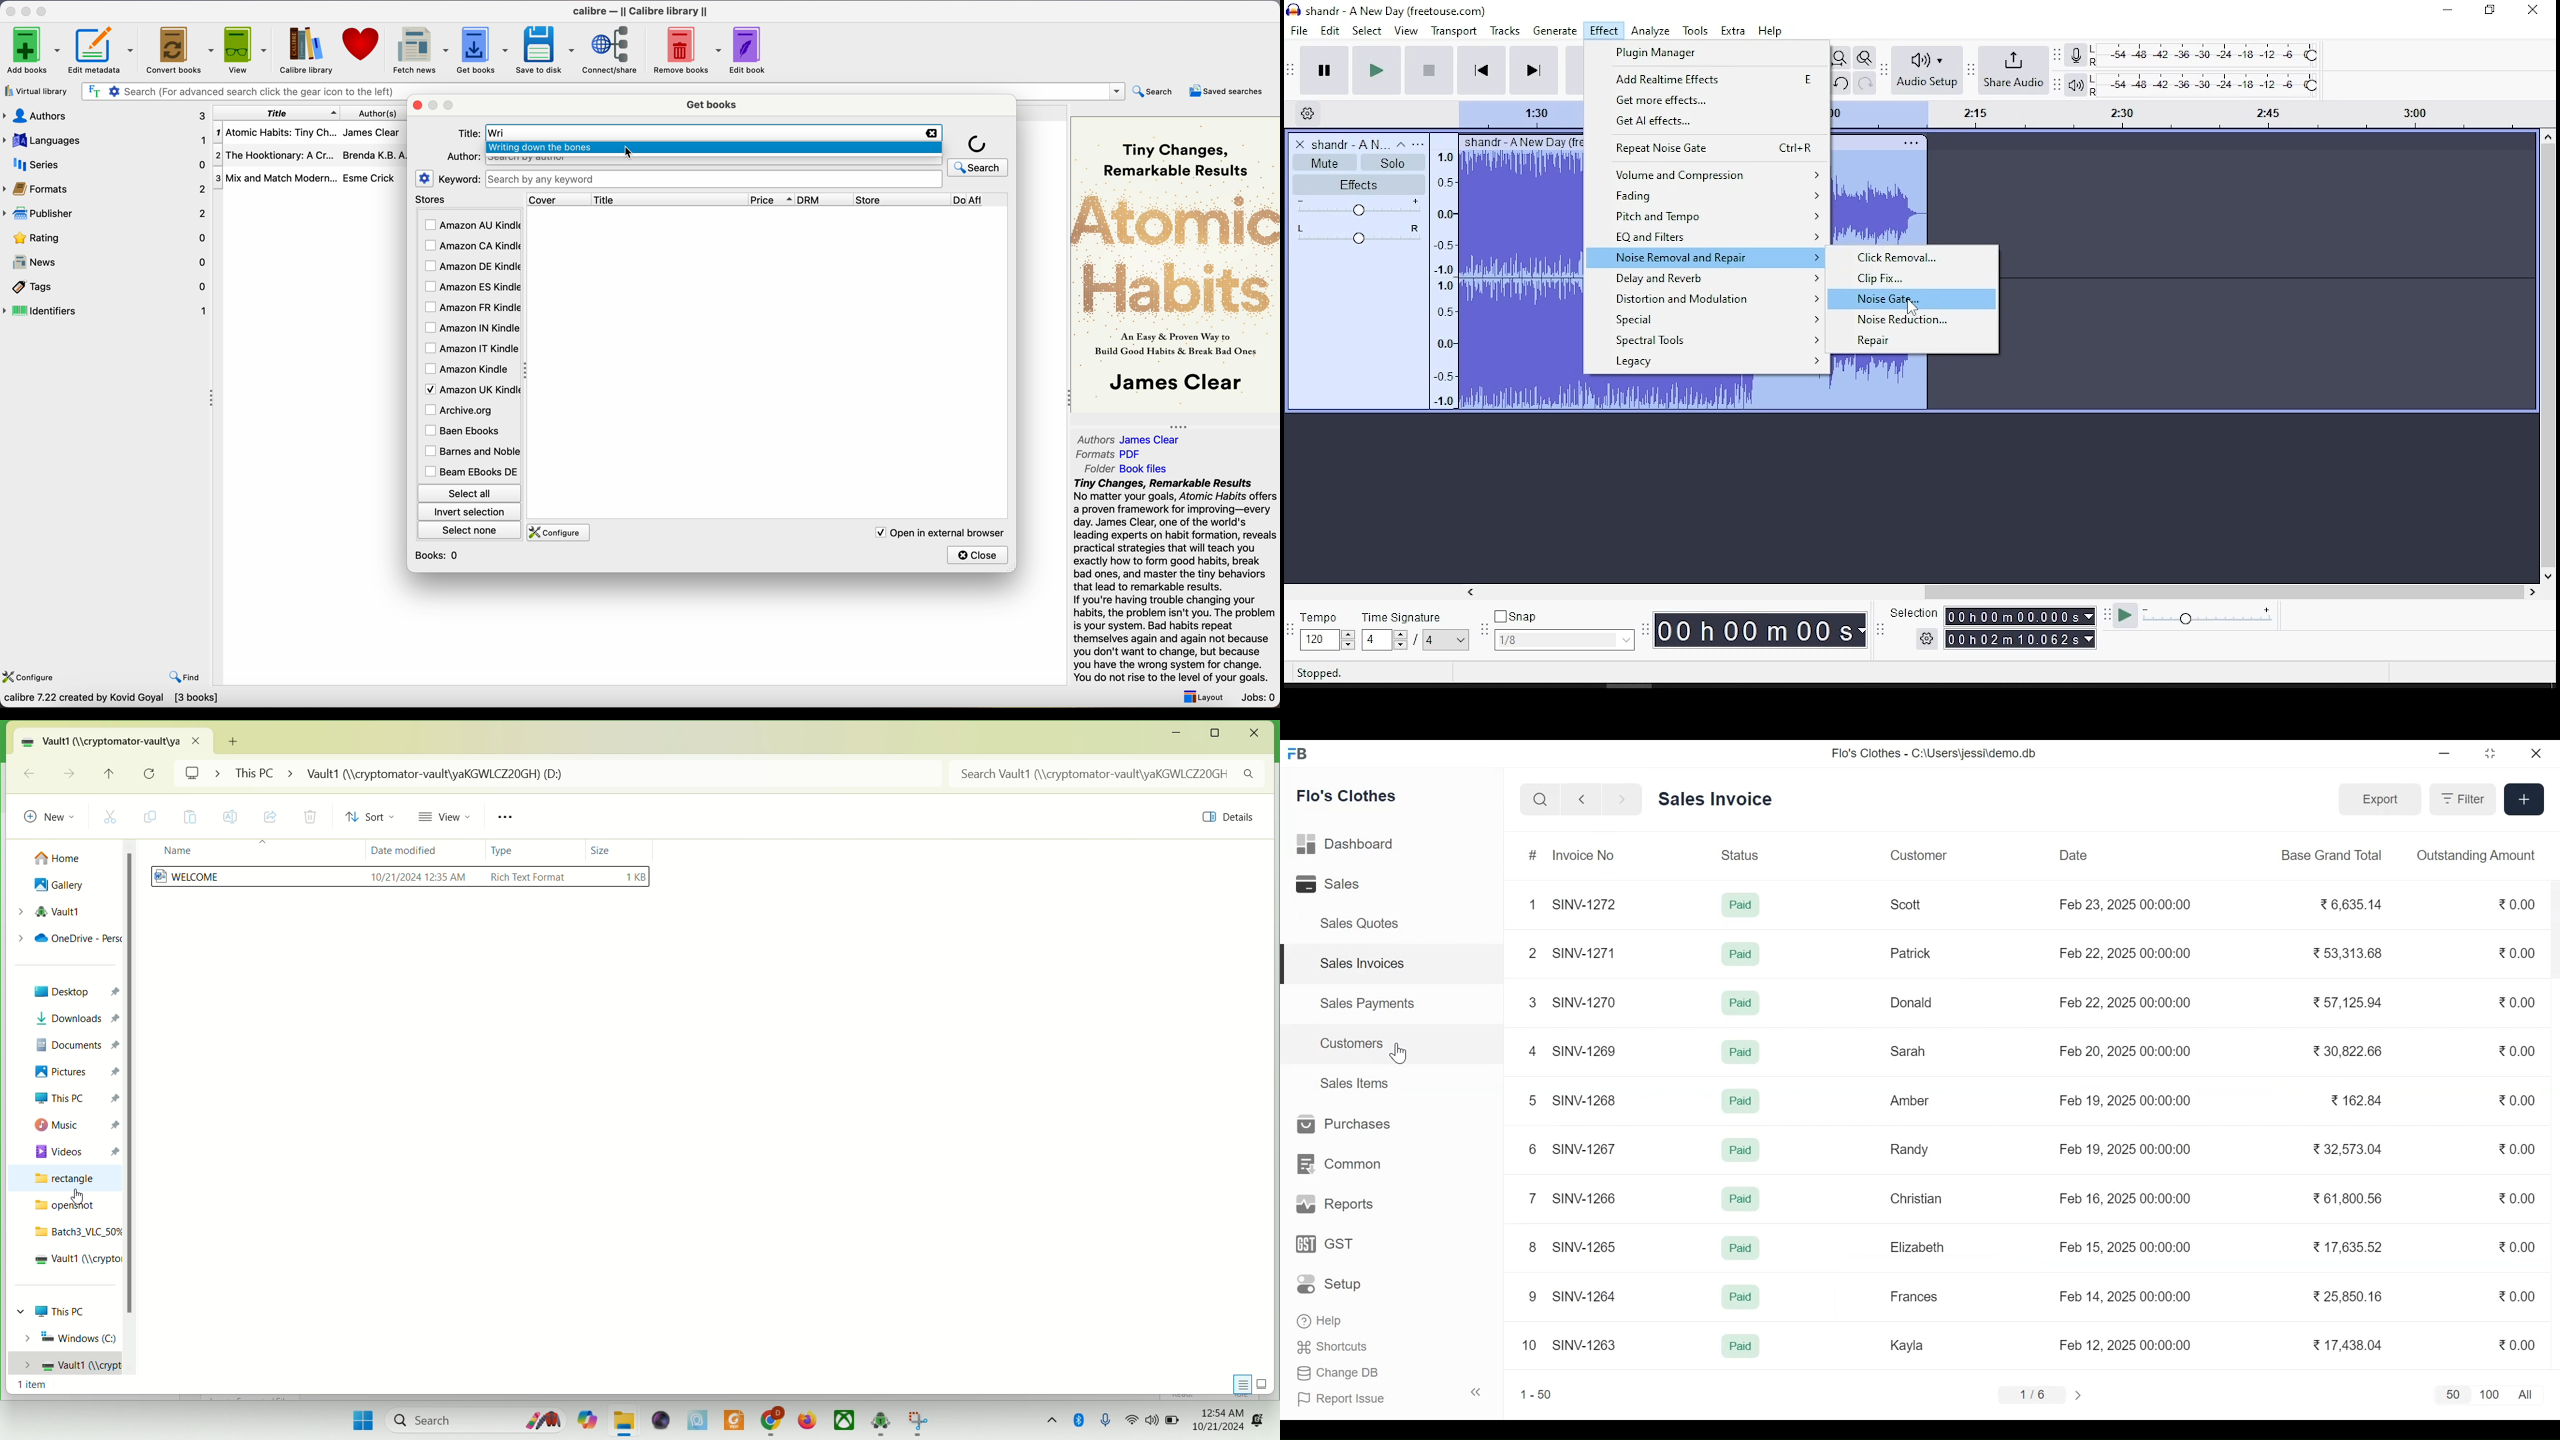 The image size is (2576, 1456). What do you see at coordinates (2517, 904) in the screenshot?
I see `0.00` at bounding box center [2517, 904].